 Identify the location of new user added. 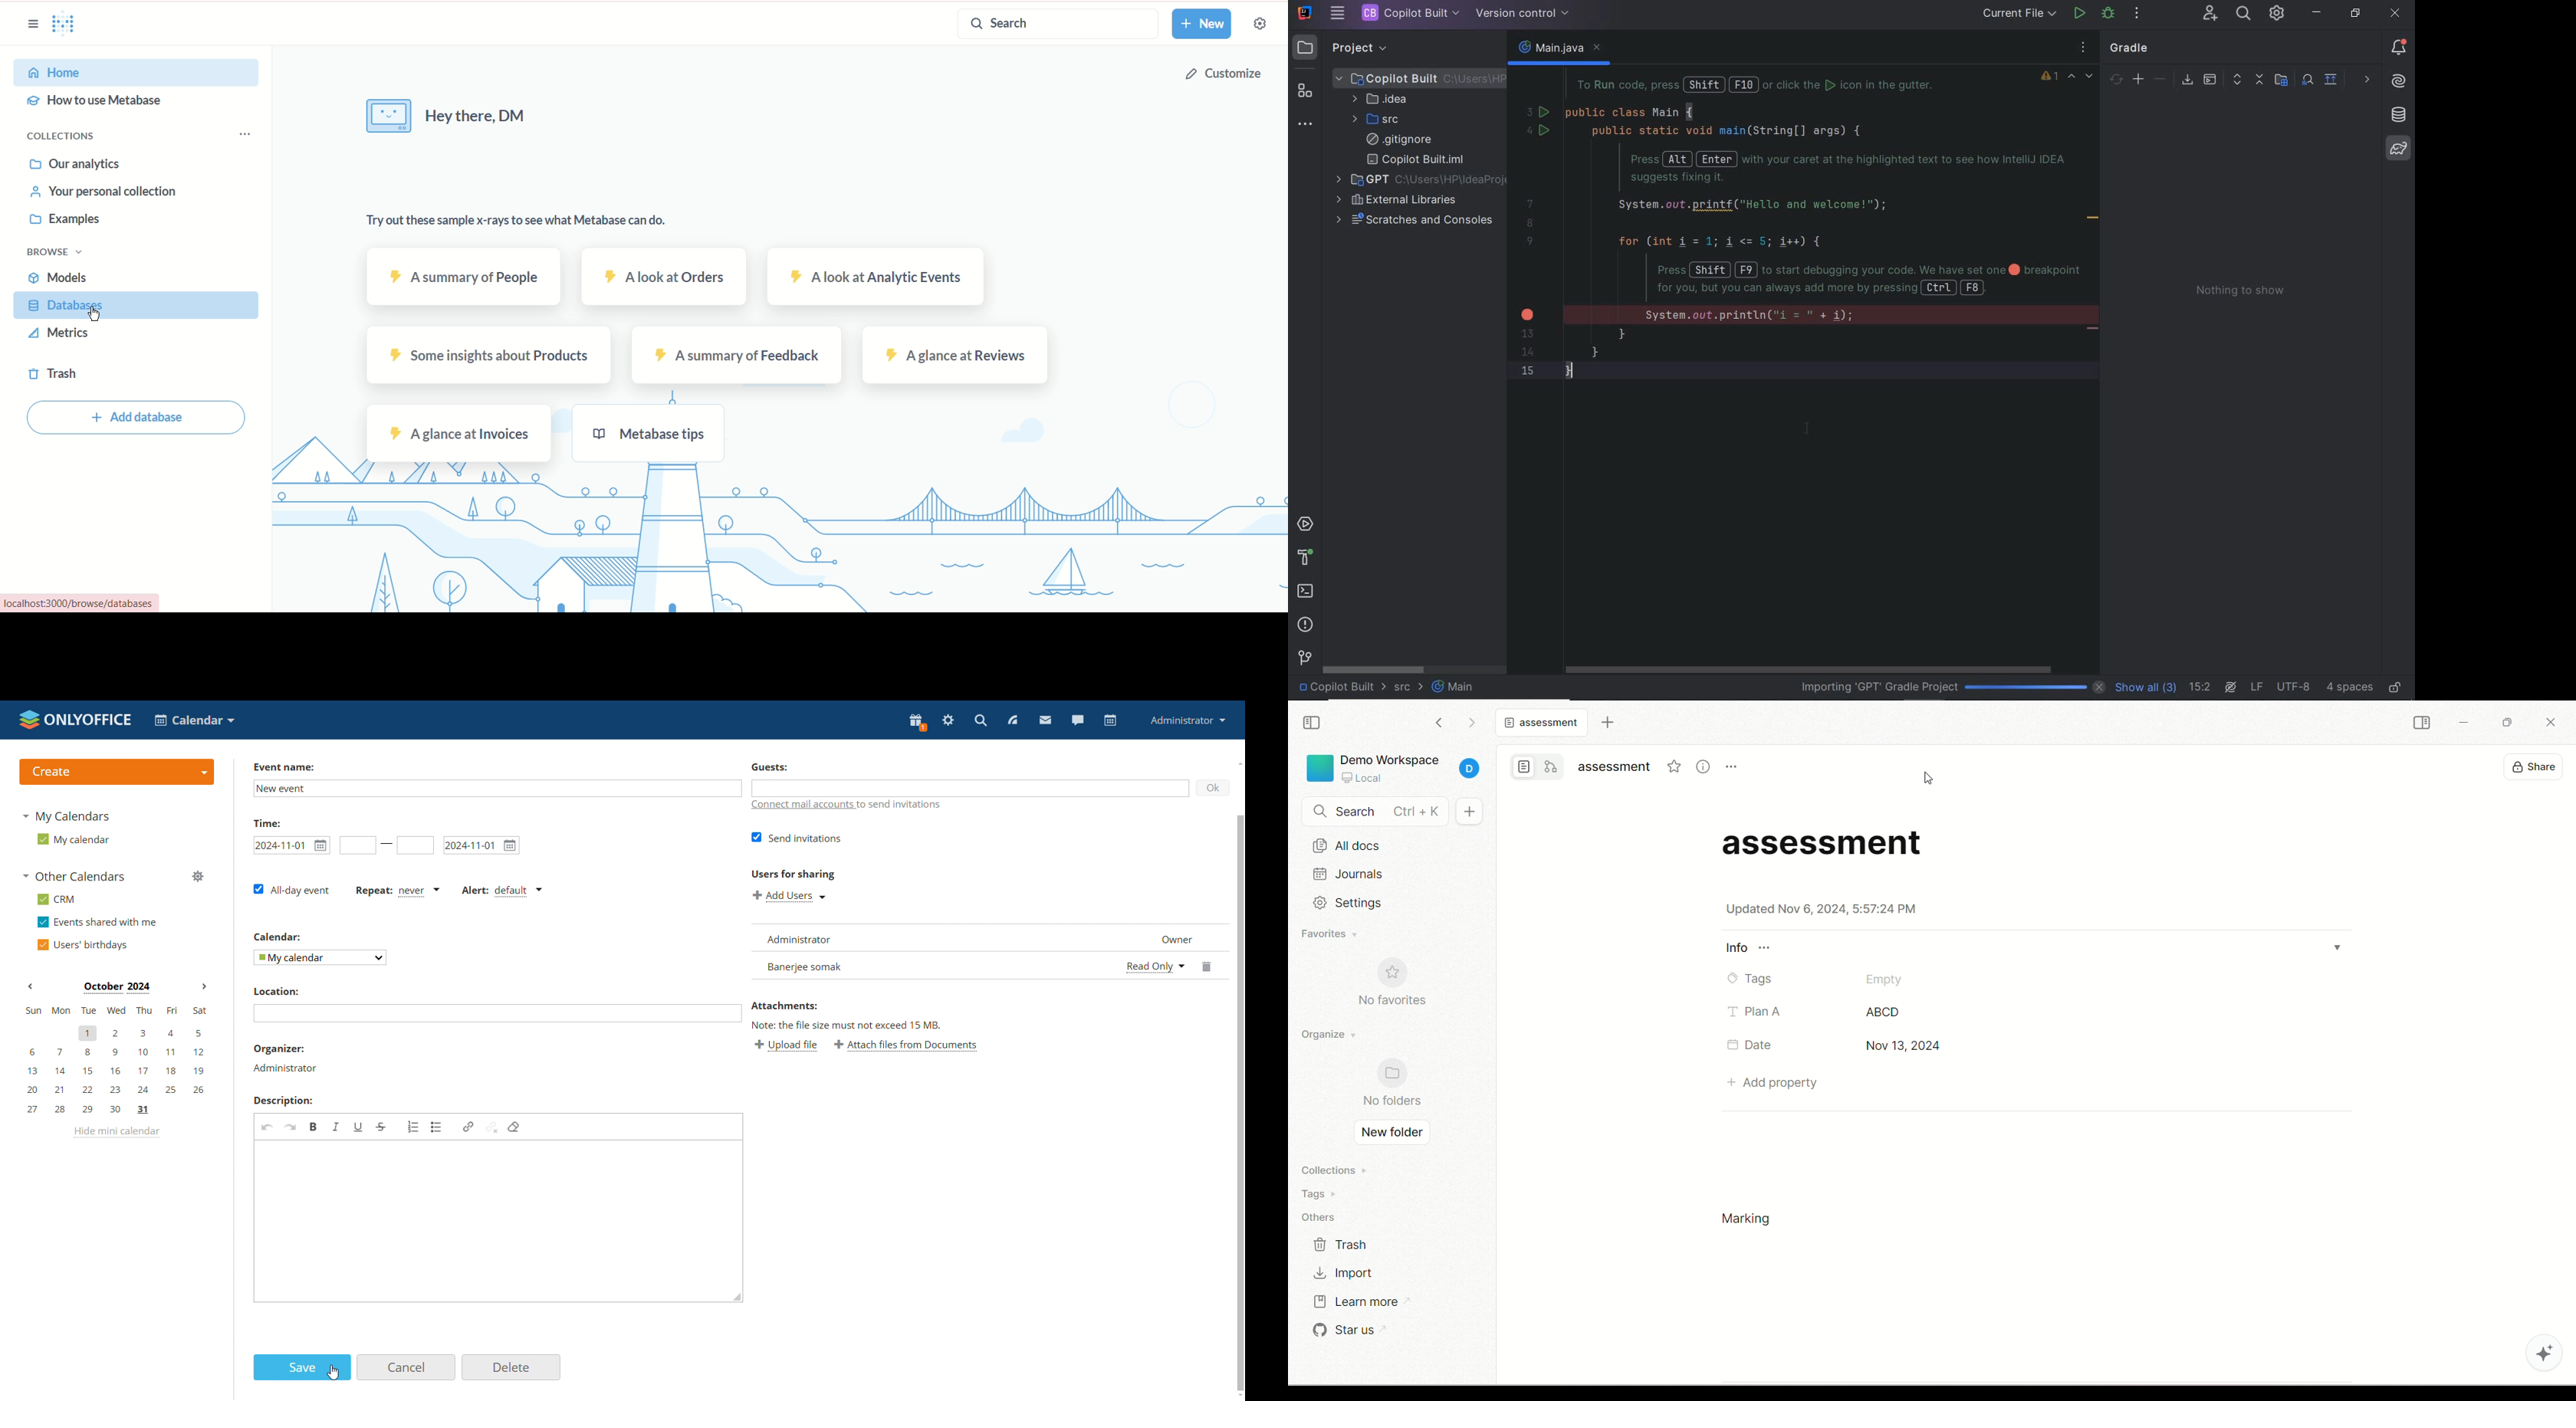
(932, 966).